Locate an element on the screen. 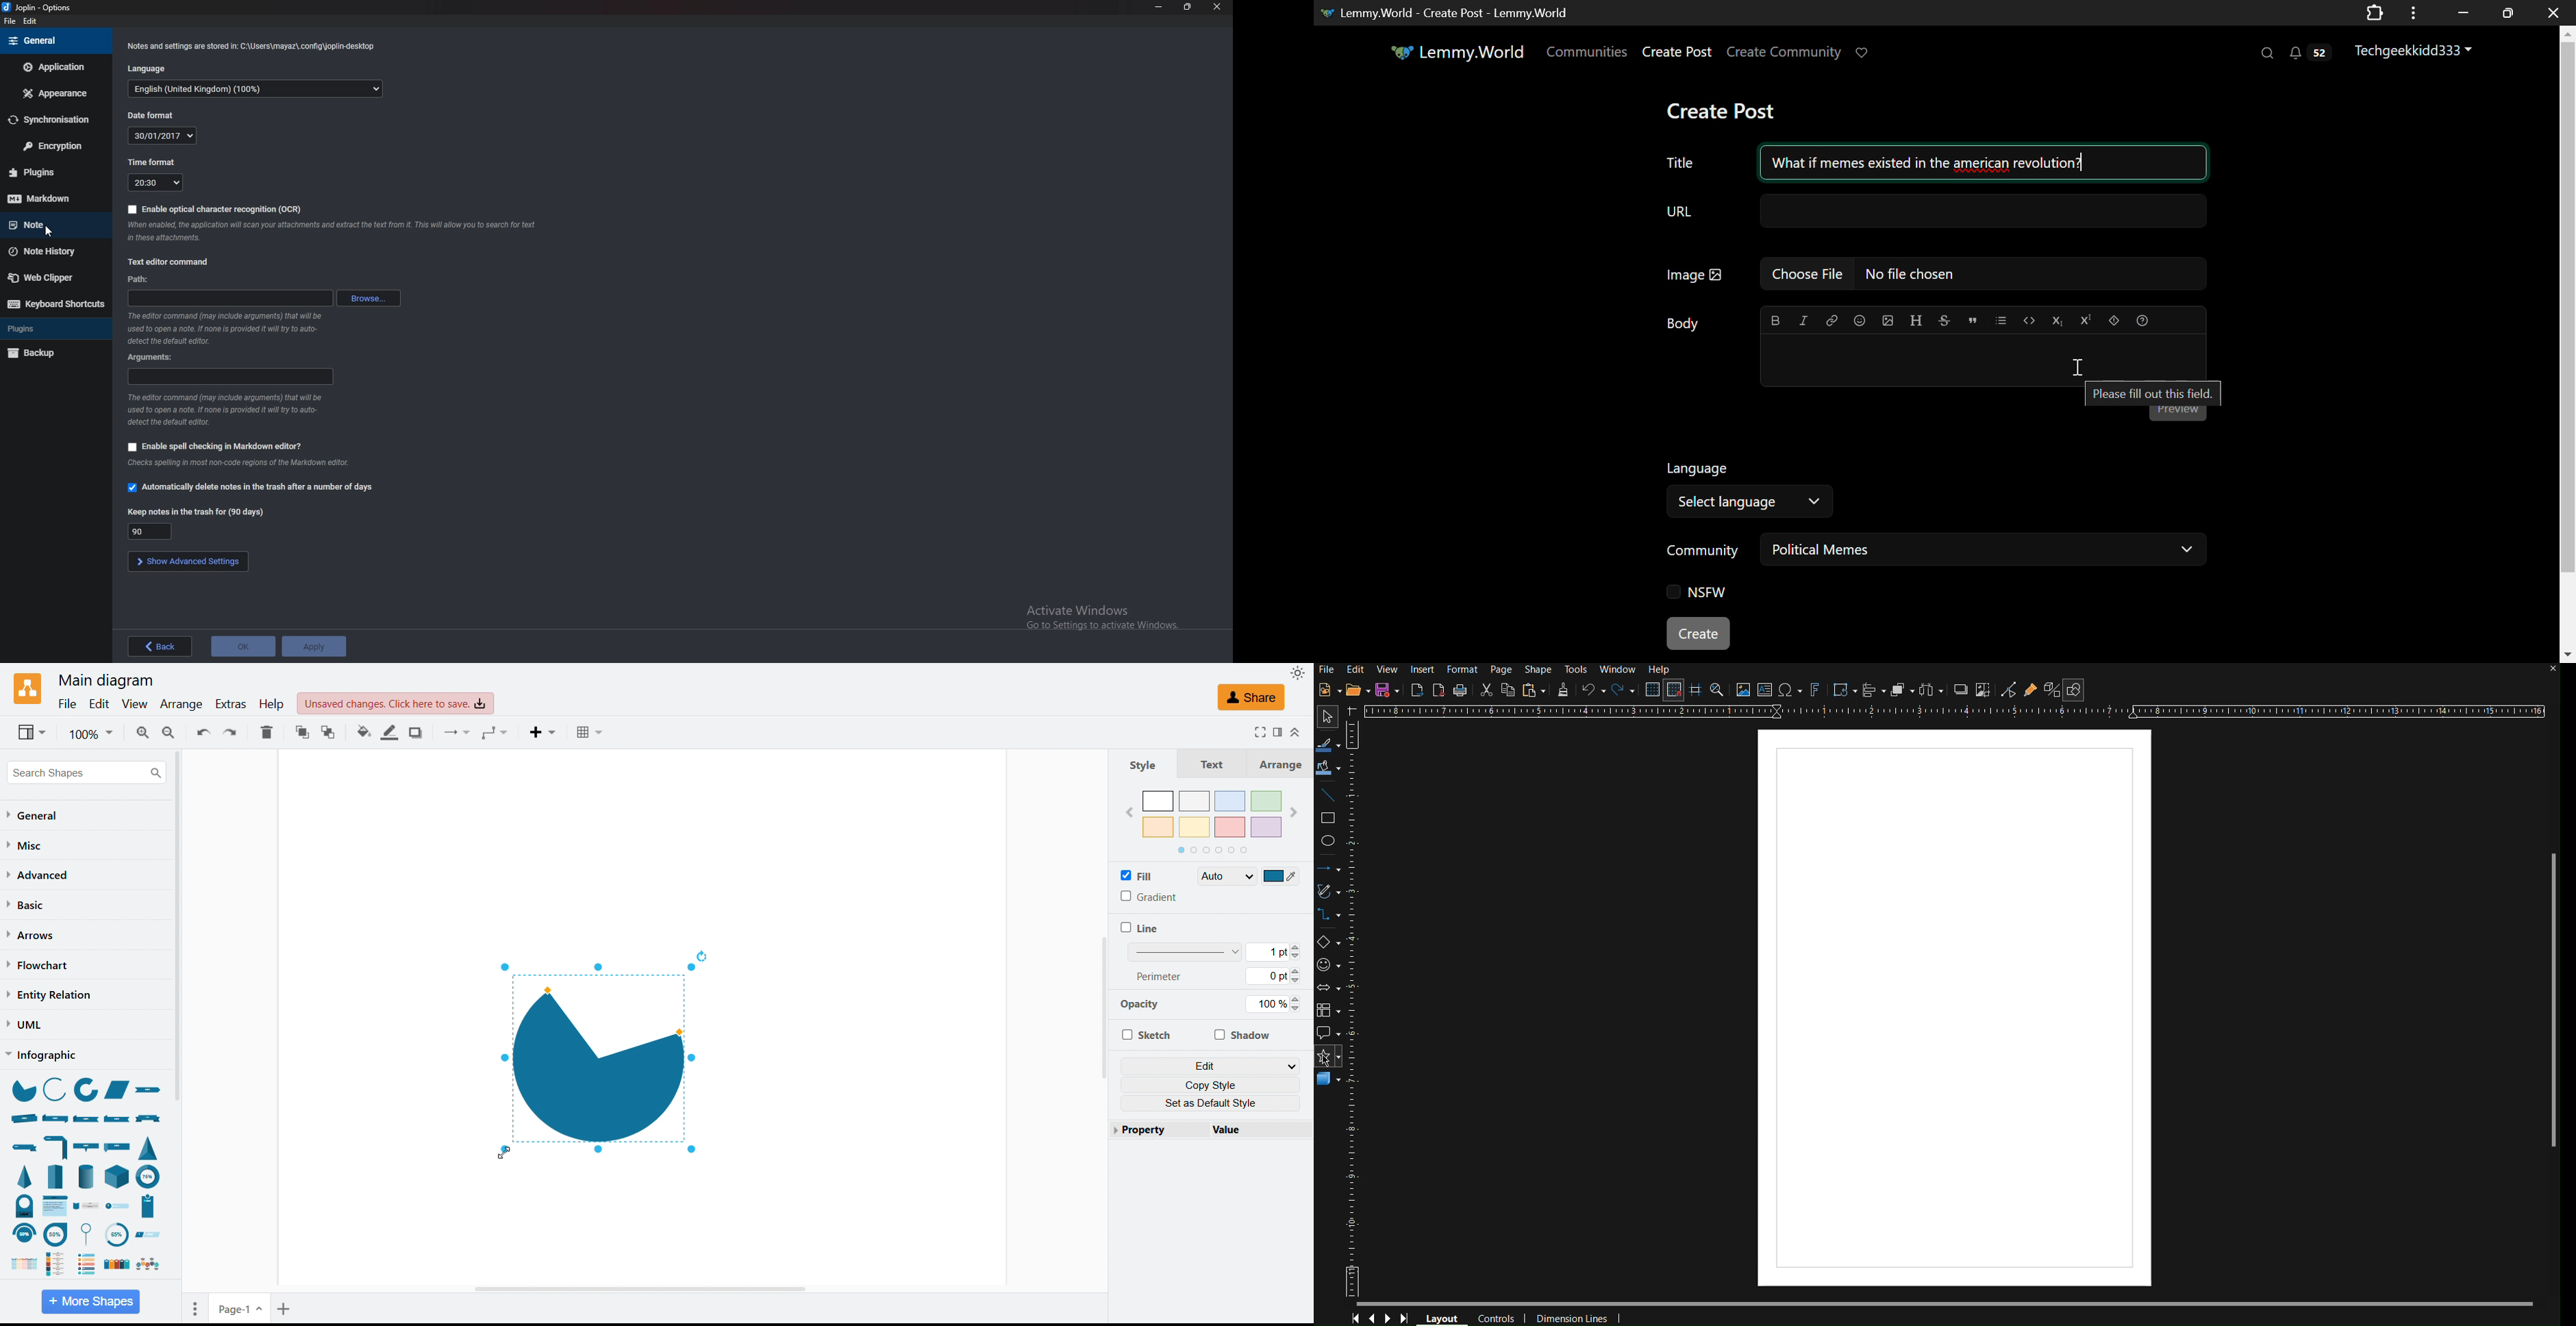 This screenshot has width=2576, height=1344. Plugins is located at coordinates (51, 328).